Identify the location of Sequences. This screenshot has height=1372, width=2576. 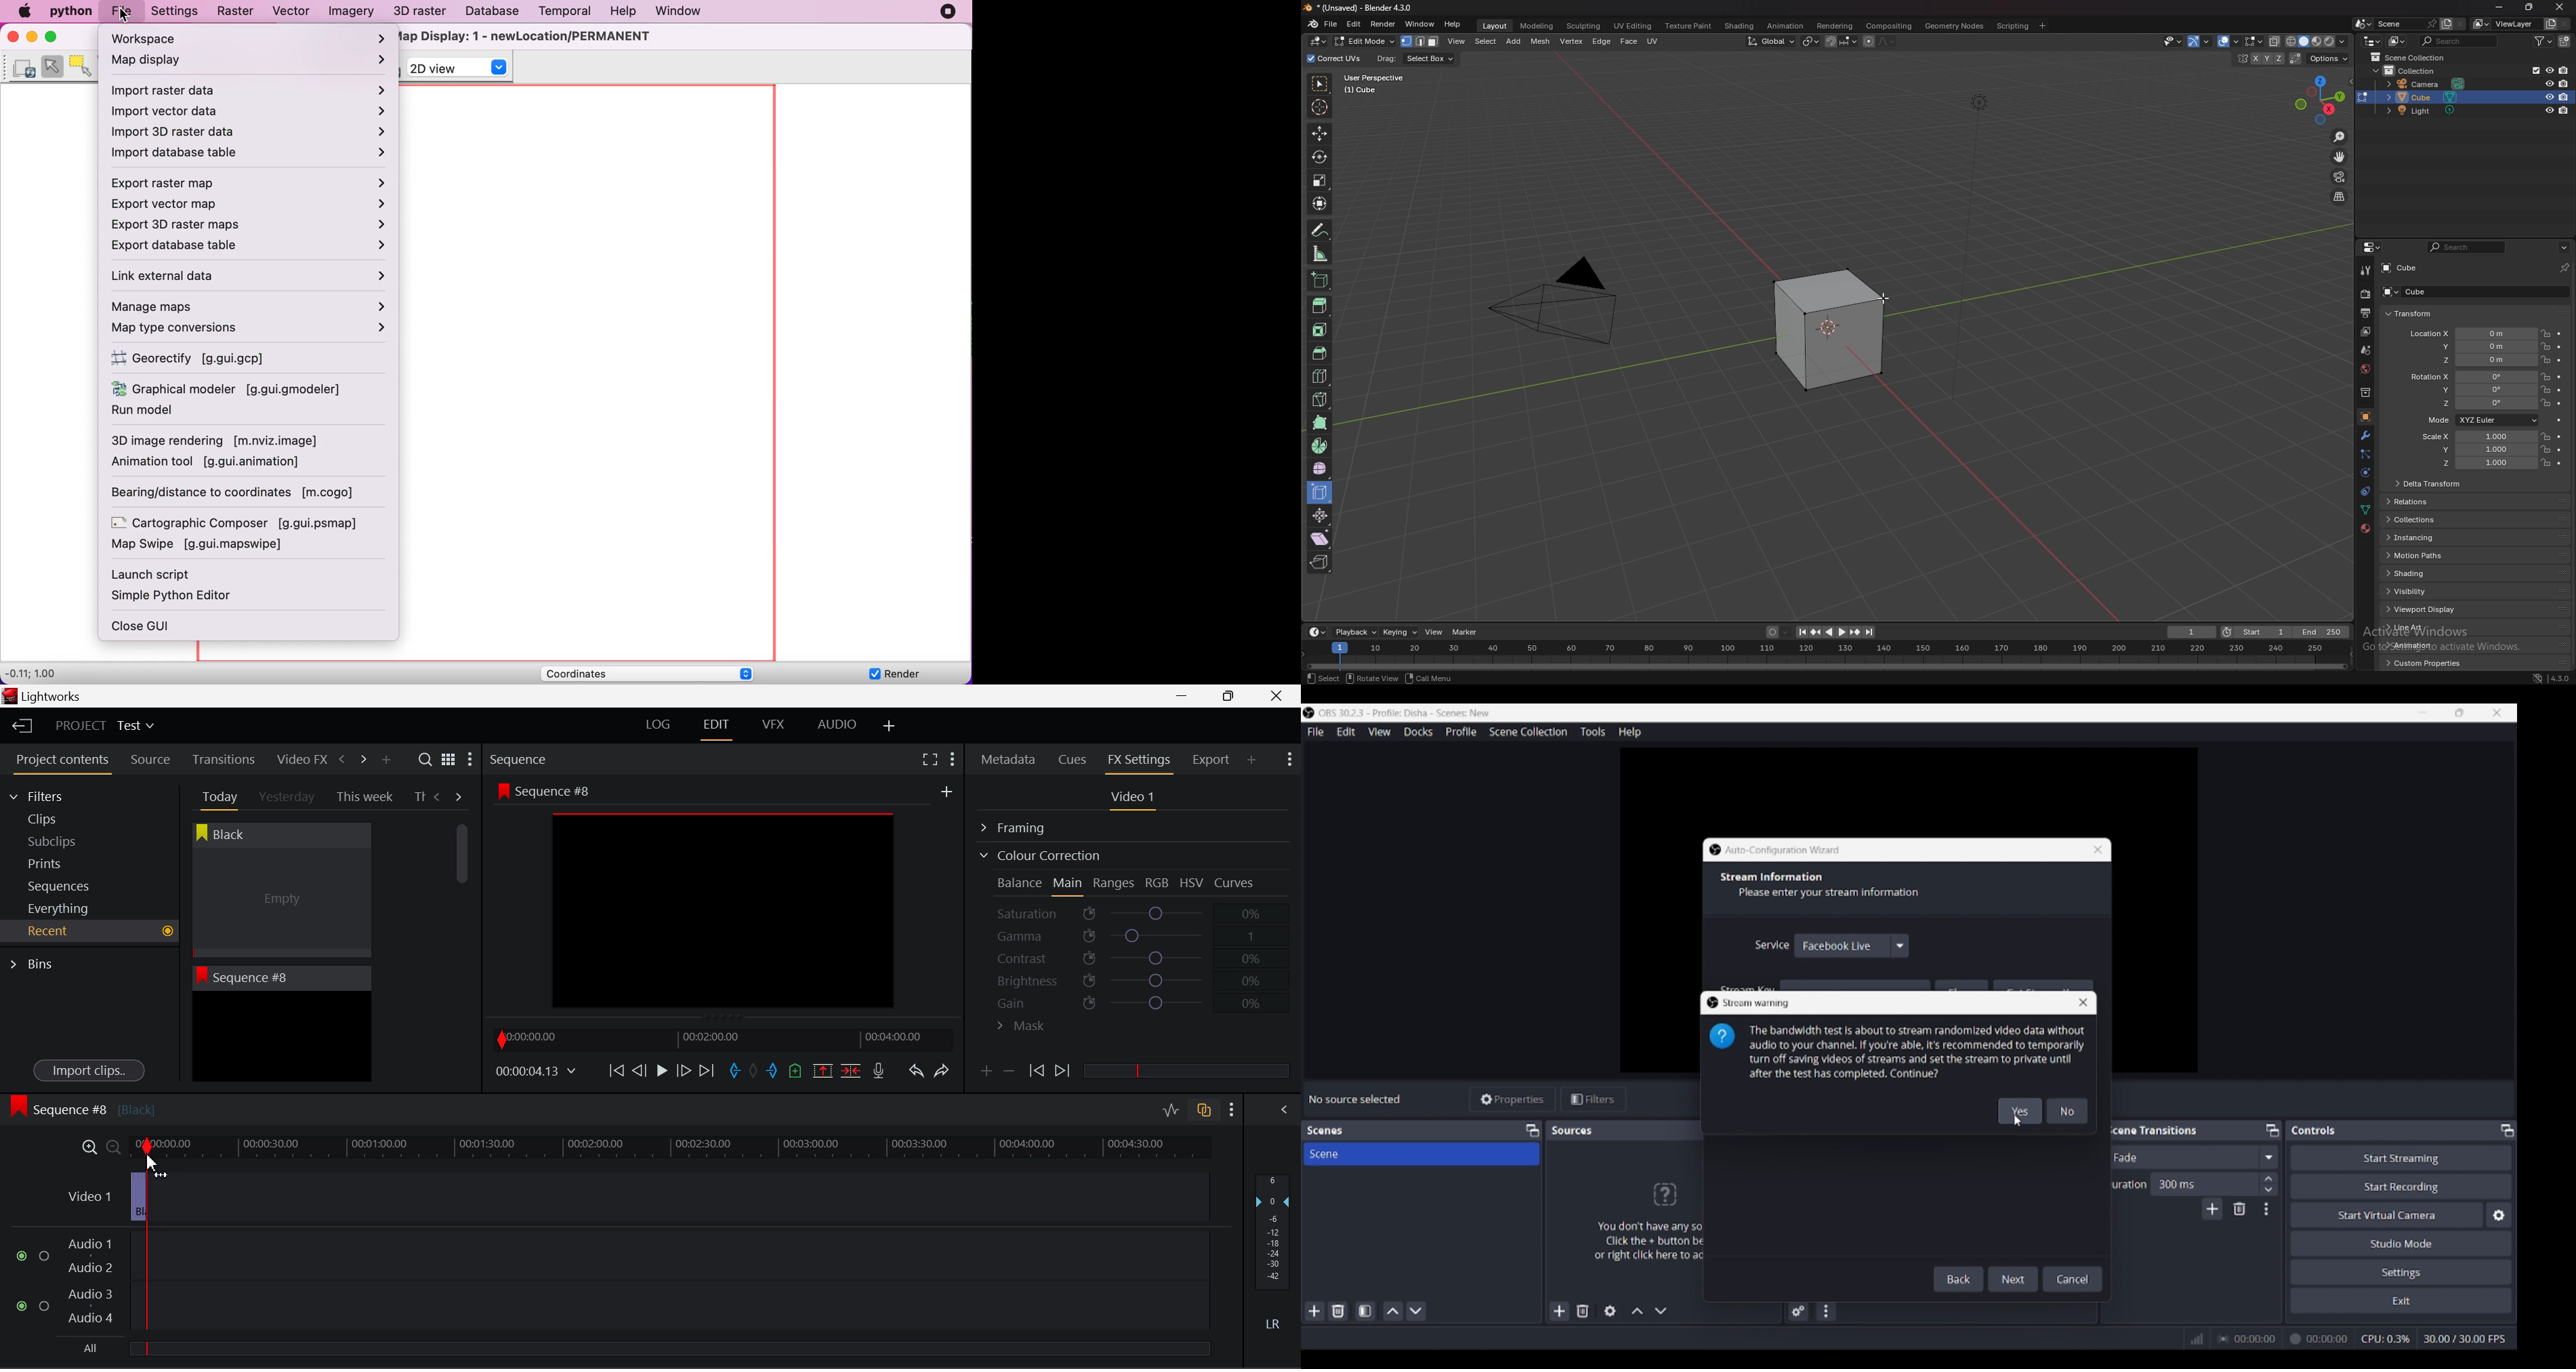
(62, 884).